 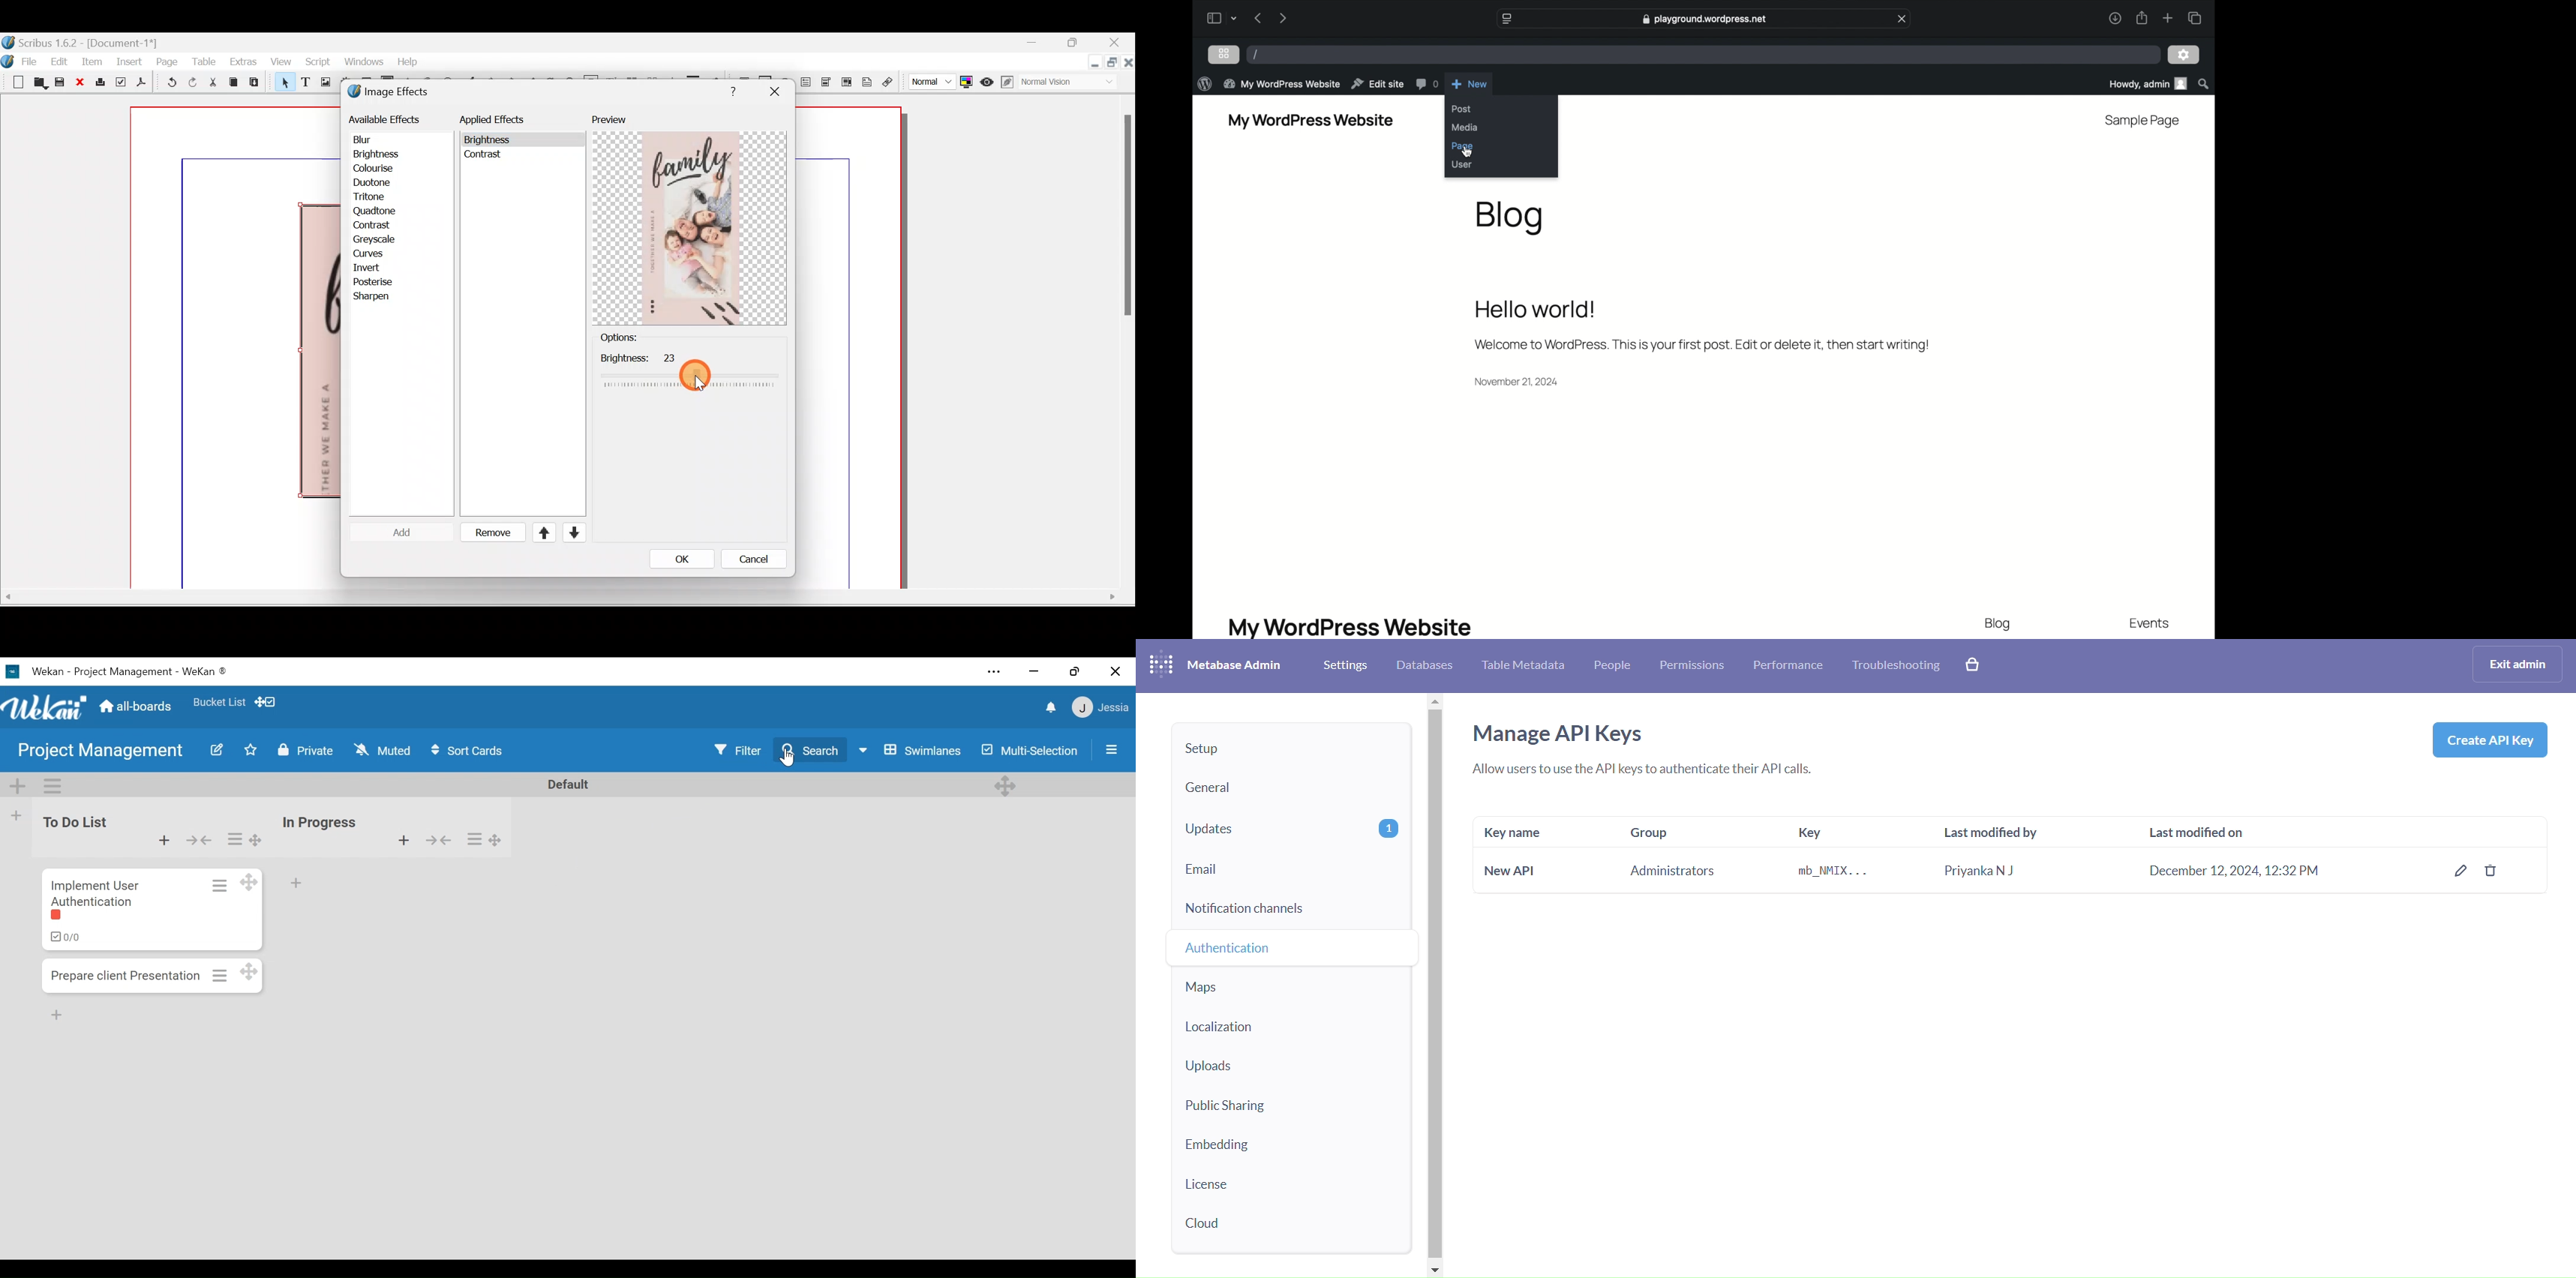 What do you see at coordinates (392, 153) in the screenshot?
I see `Brightness` at bounding box center [392, 153].